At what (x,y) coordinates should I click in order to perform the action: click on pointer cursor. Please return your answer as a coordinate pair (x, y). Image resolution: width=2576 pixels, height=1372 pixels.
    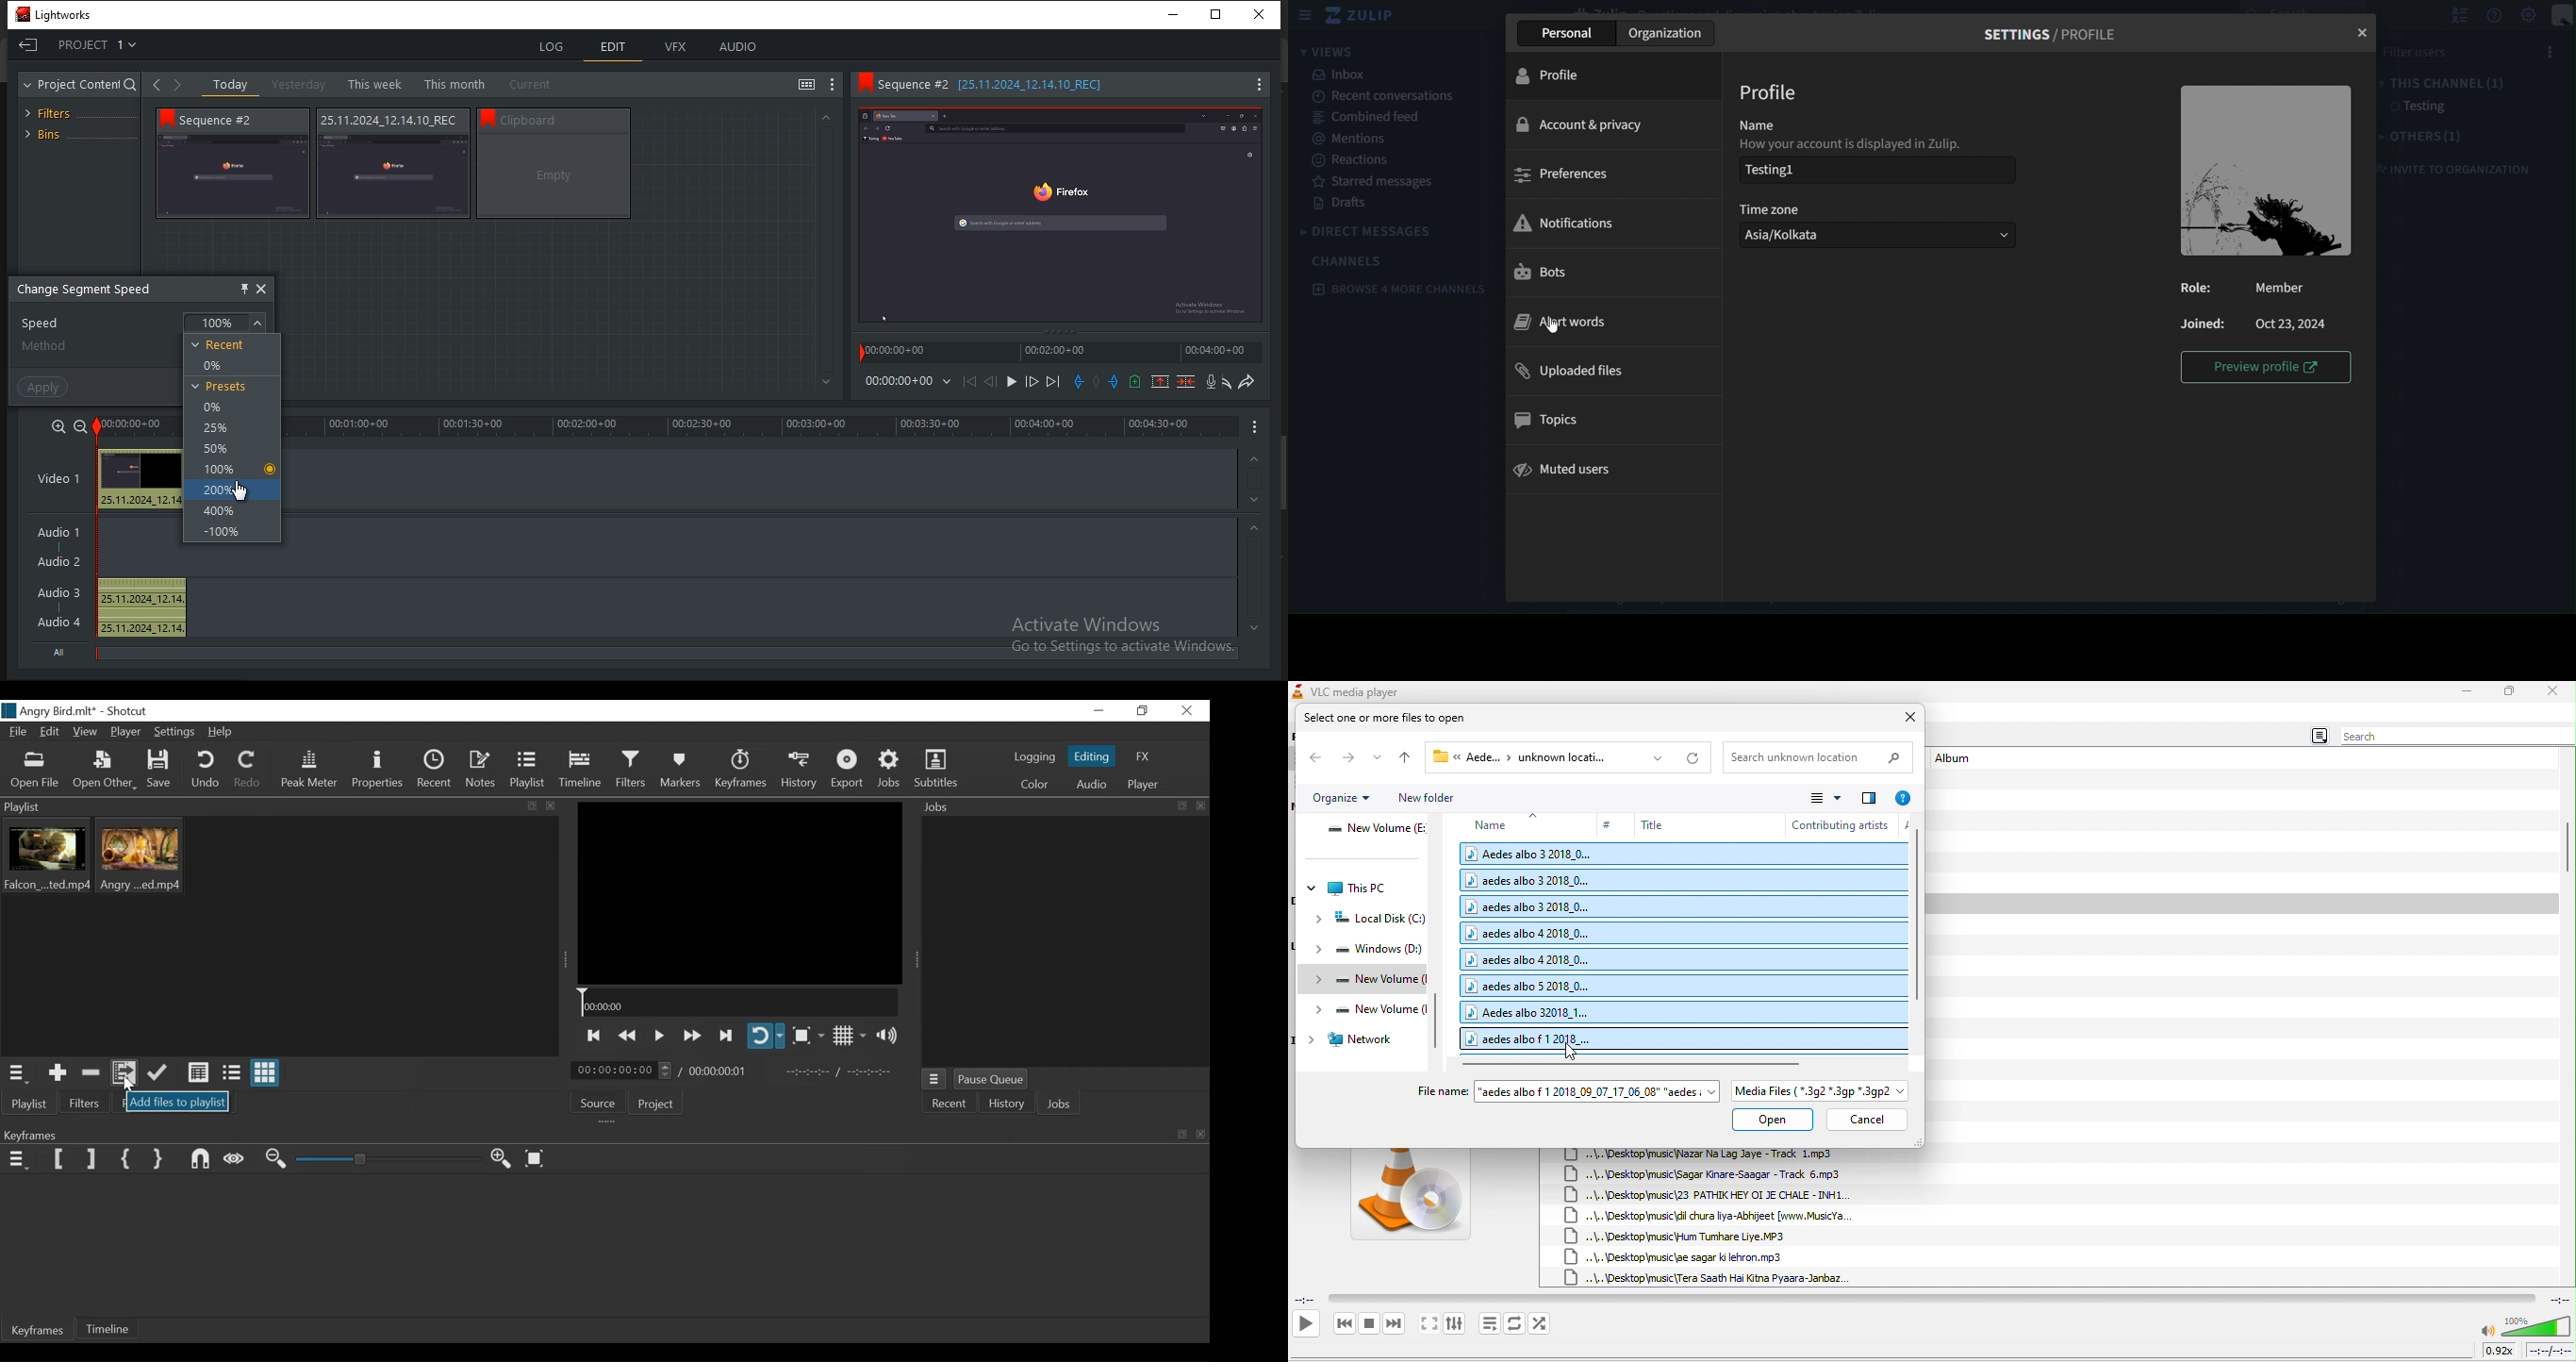
    Looking at the image, I should click on (246, 490).